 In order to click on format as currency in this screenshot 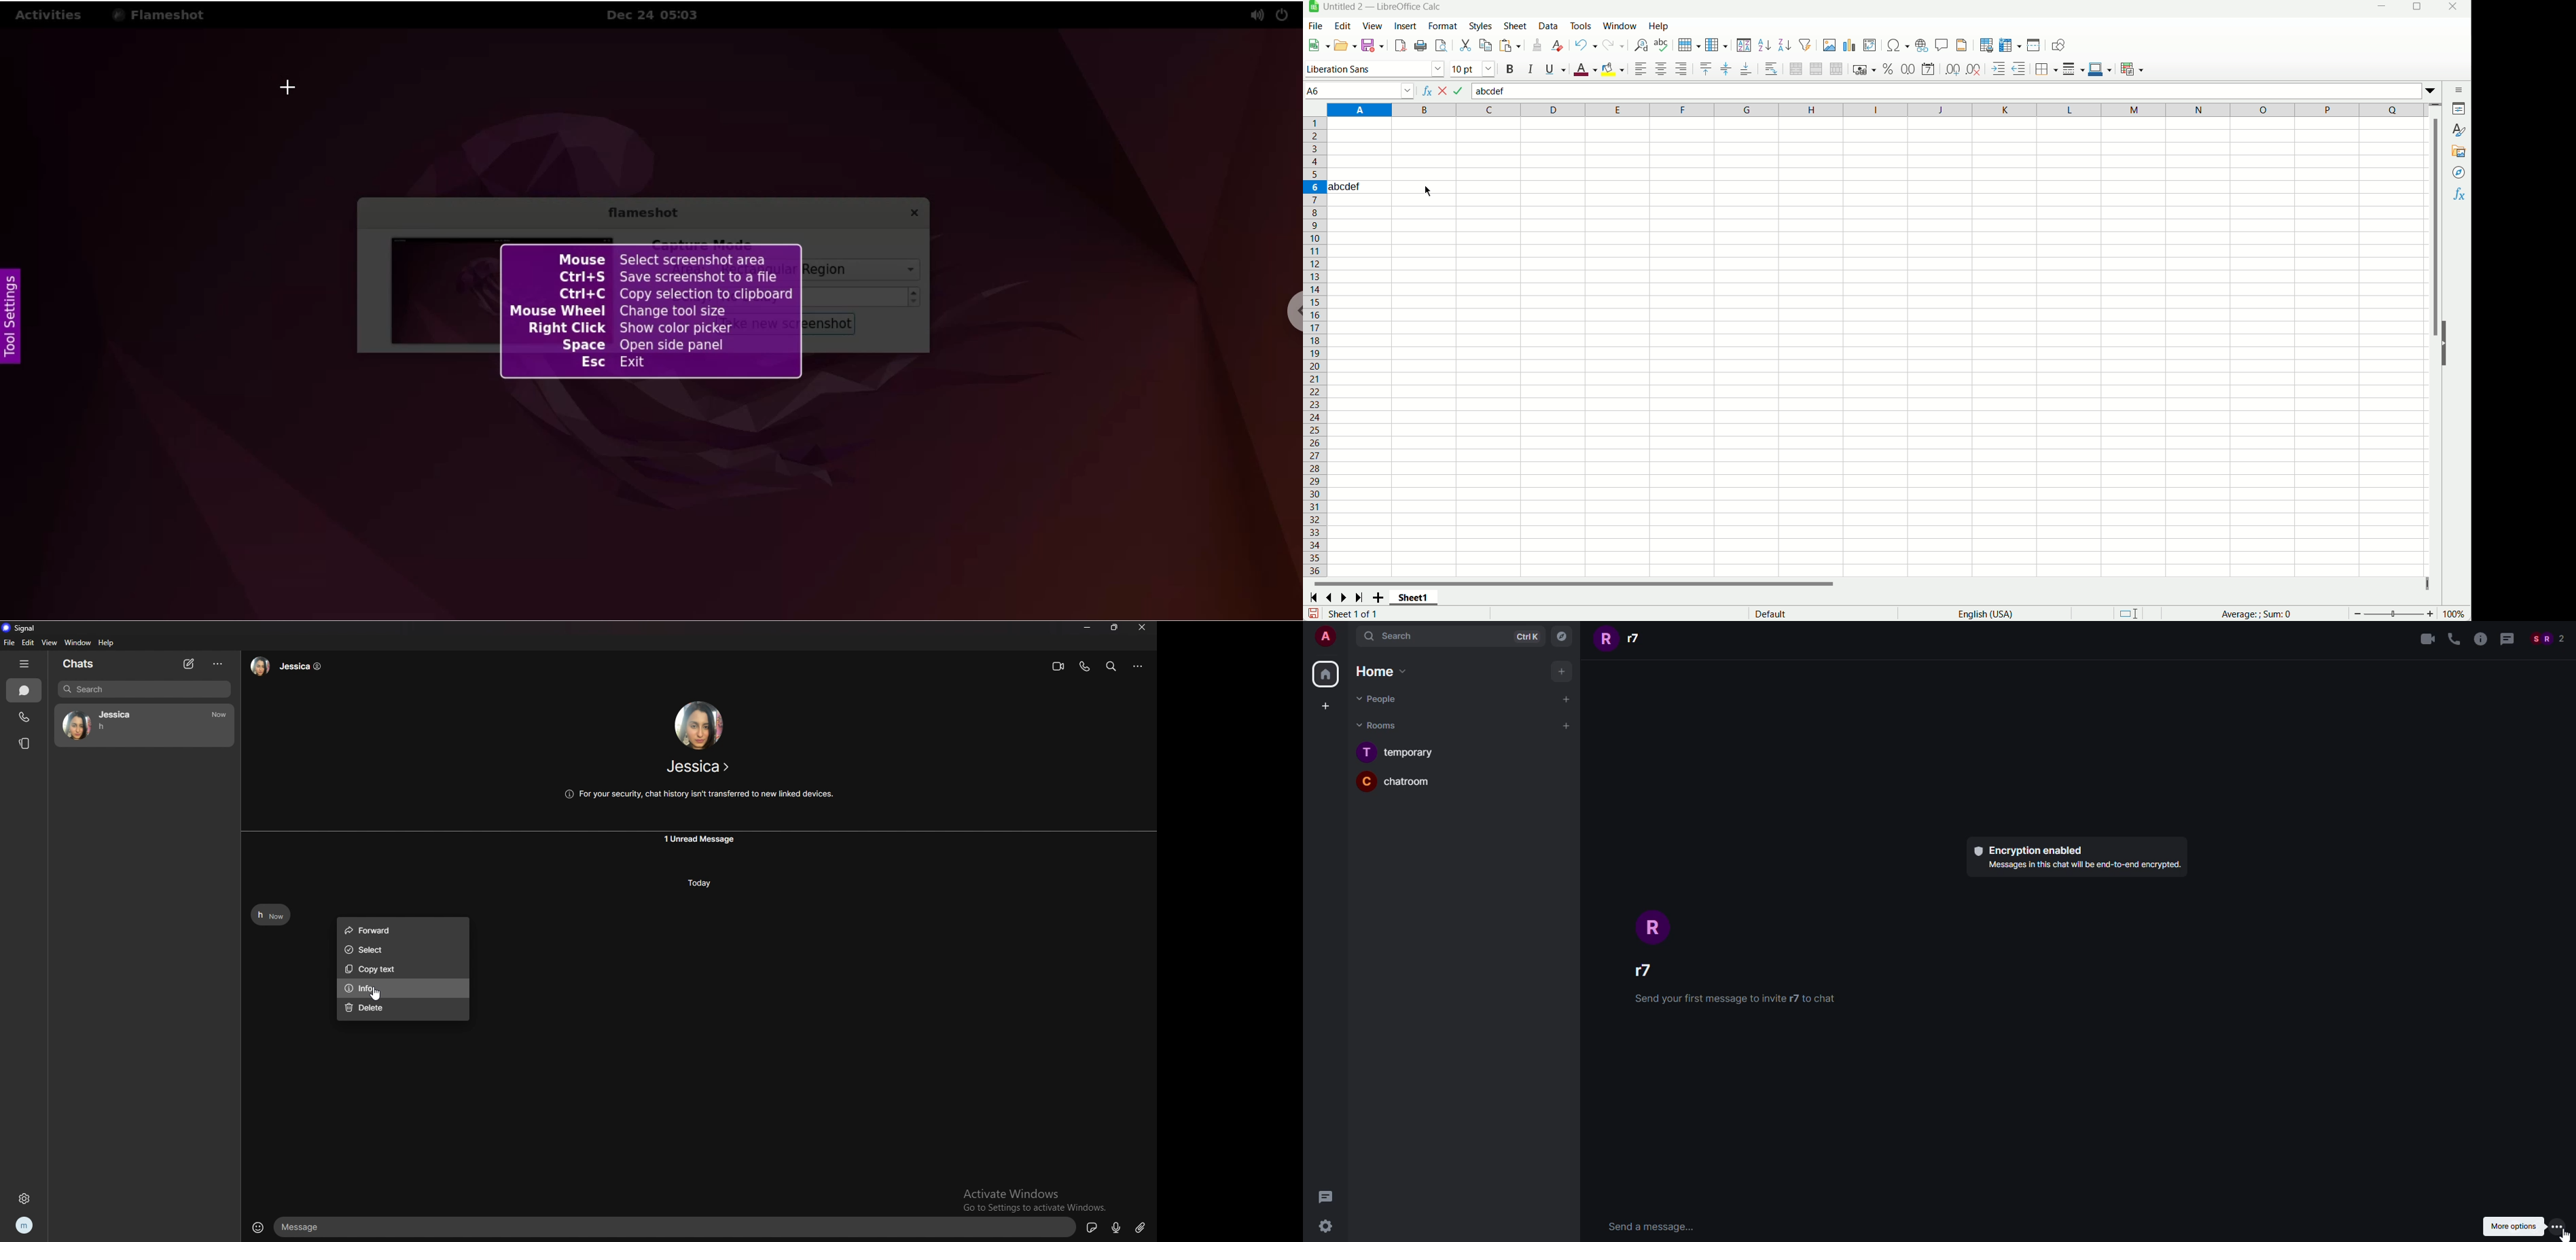, I will do `click(1865, 68)`.